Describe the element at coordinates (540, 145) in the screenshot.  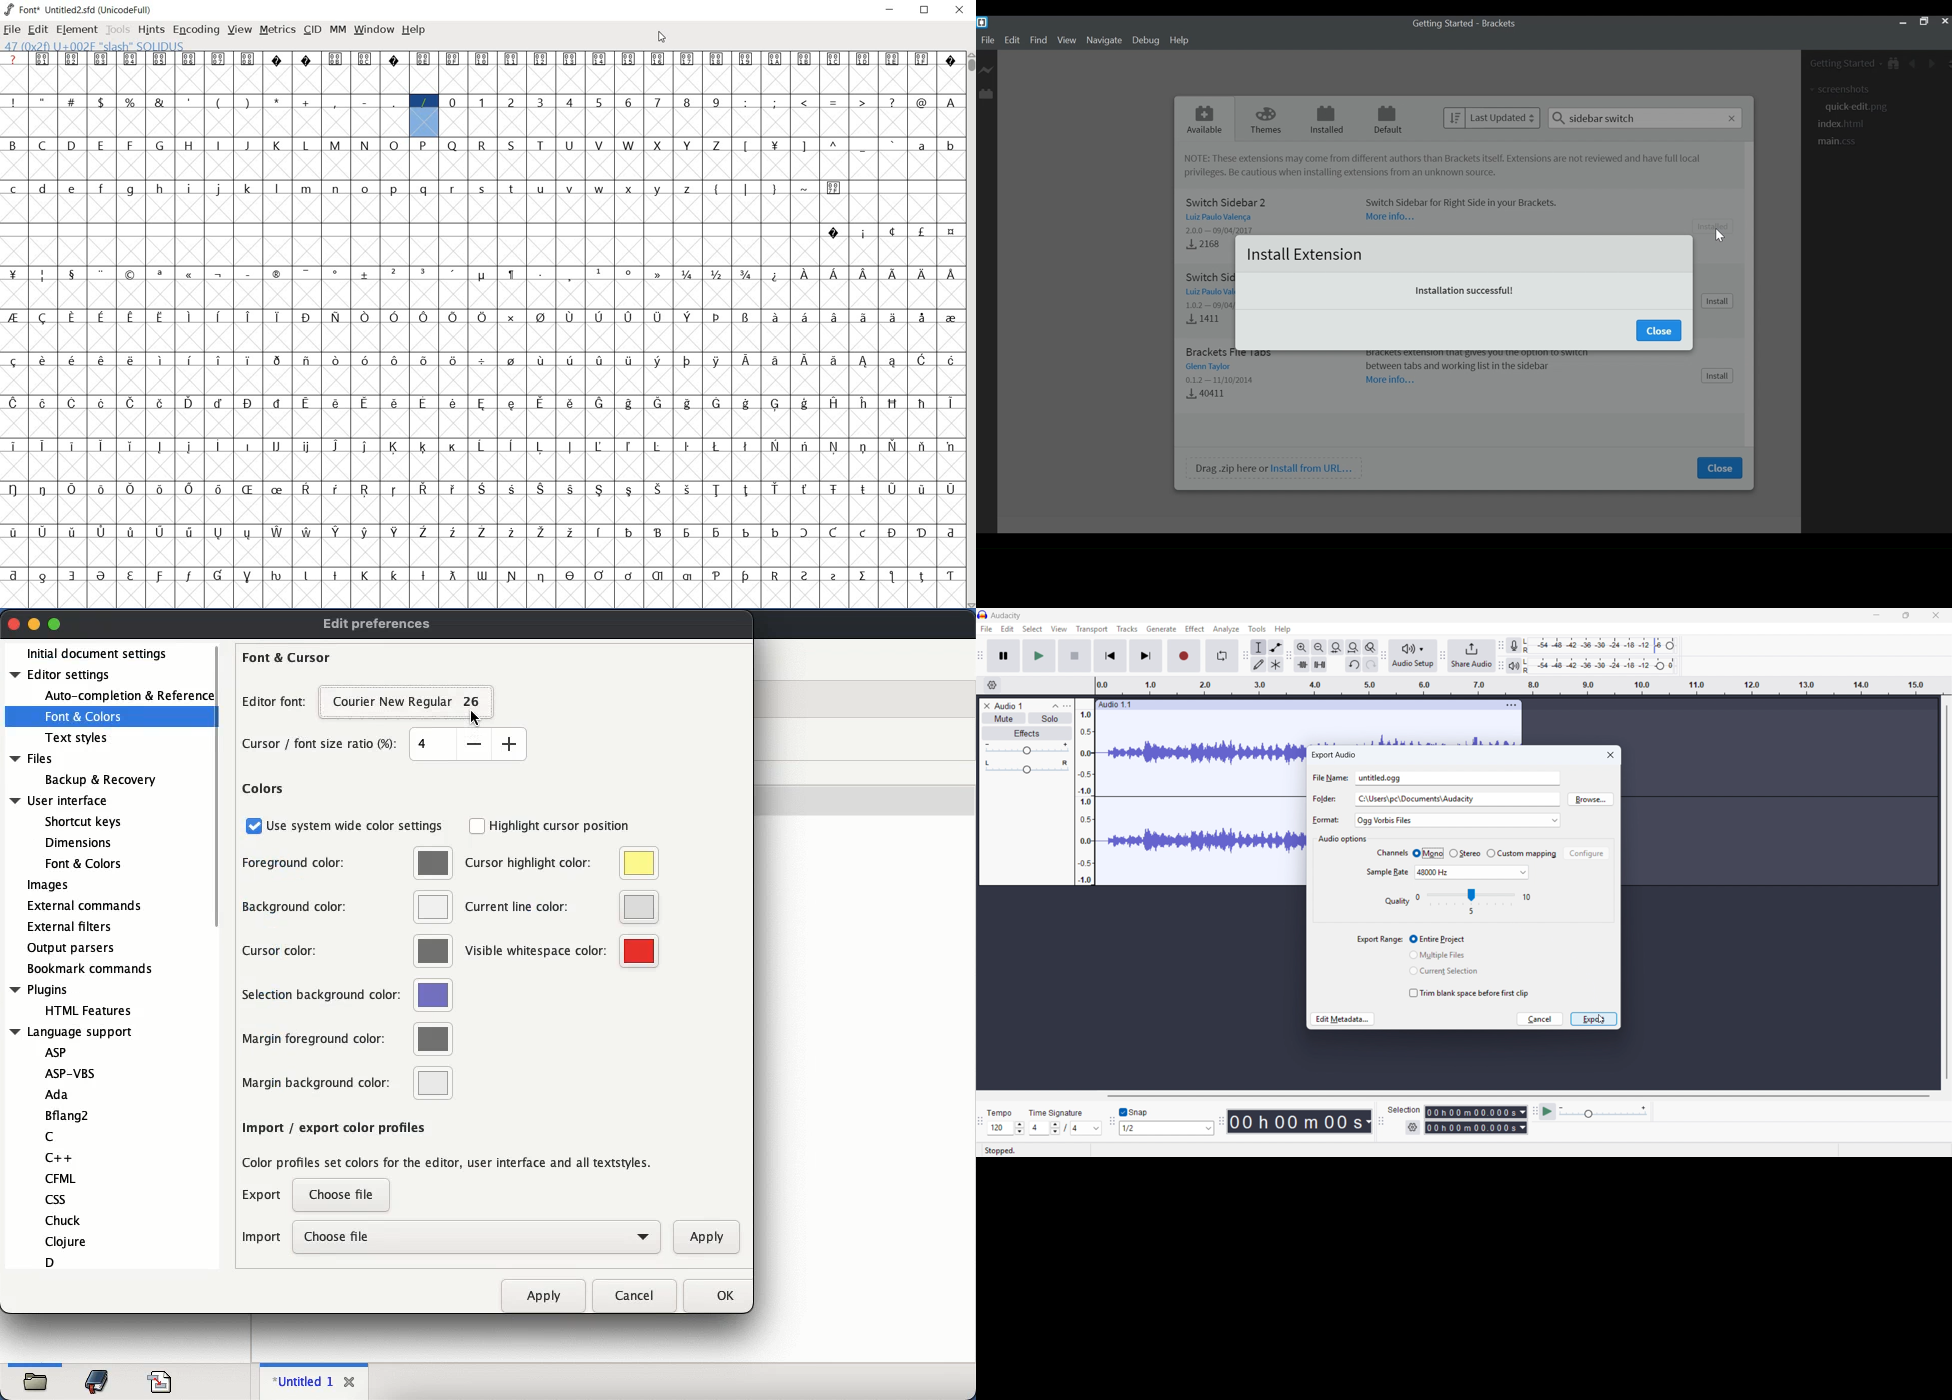
I see `glyph` at that location.